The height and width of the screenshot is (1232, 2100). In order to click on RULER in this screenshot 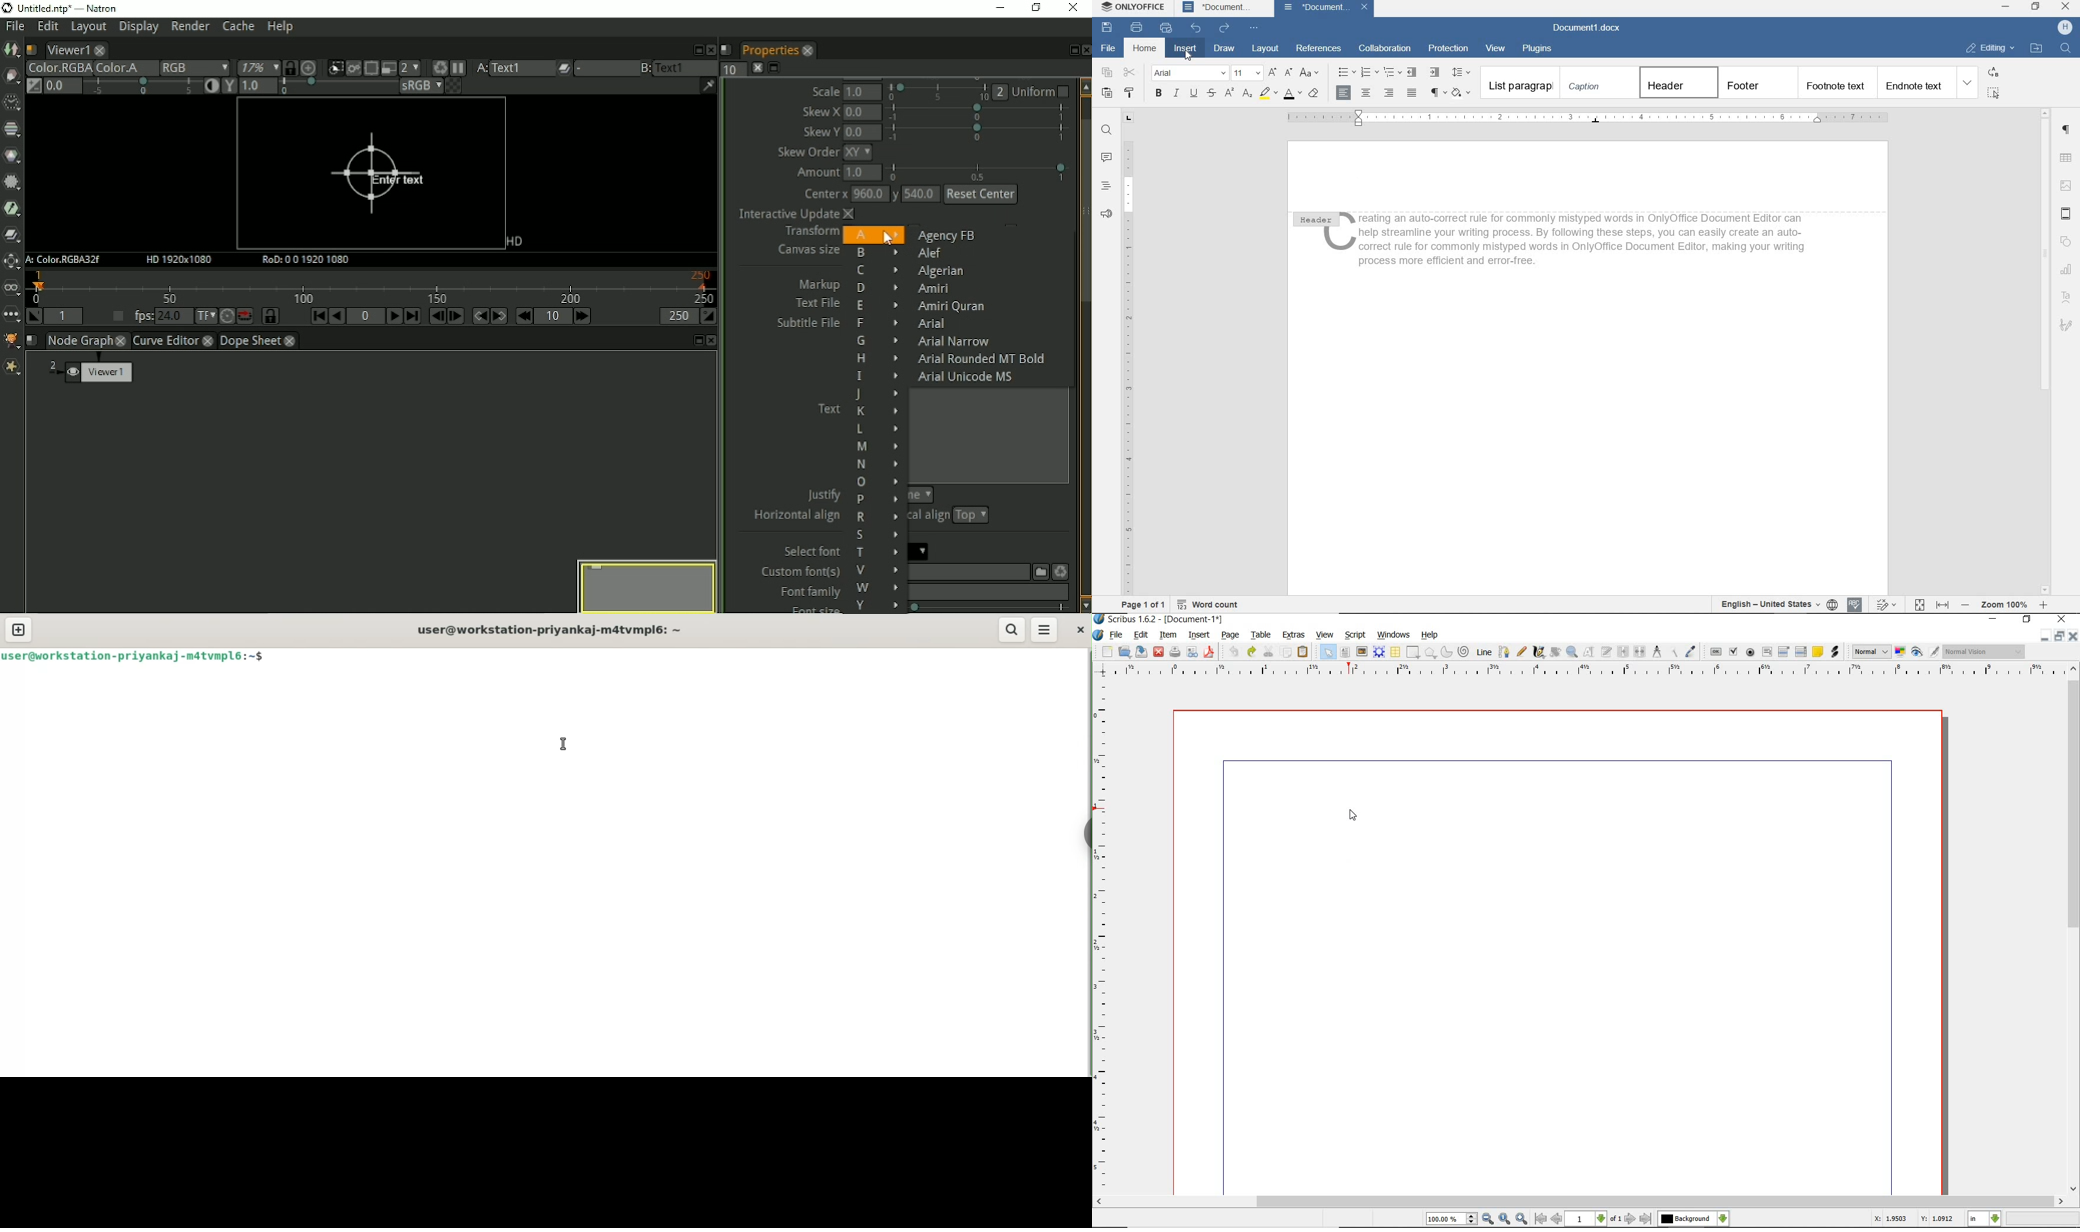, I will do `click(1589, 118)`.